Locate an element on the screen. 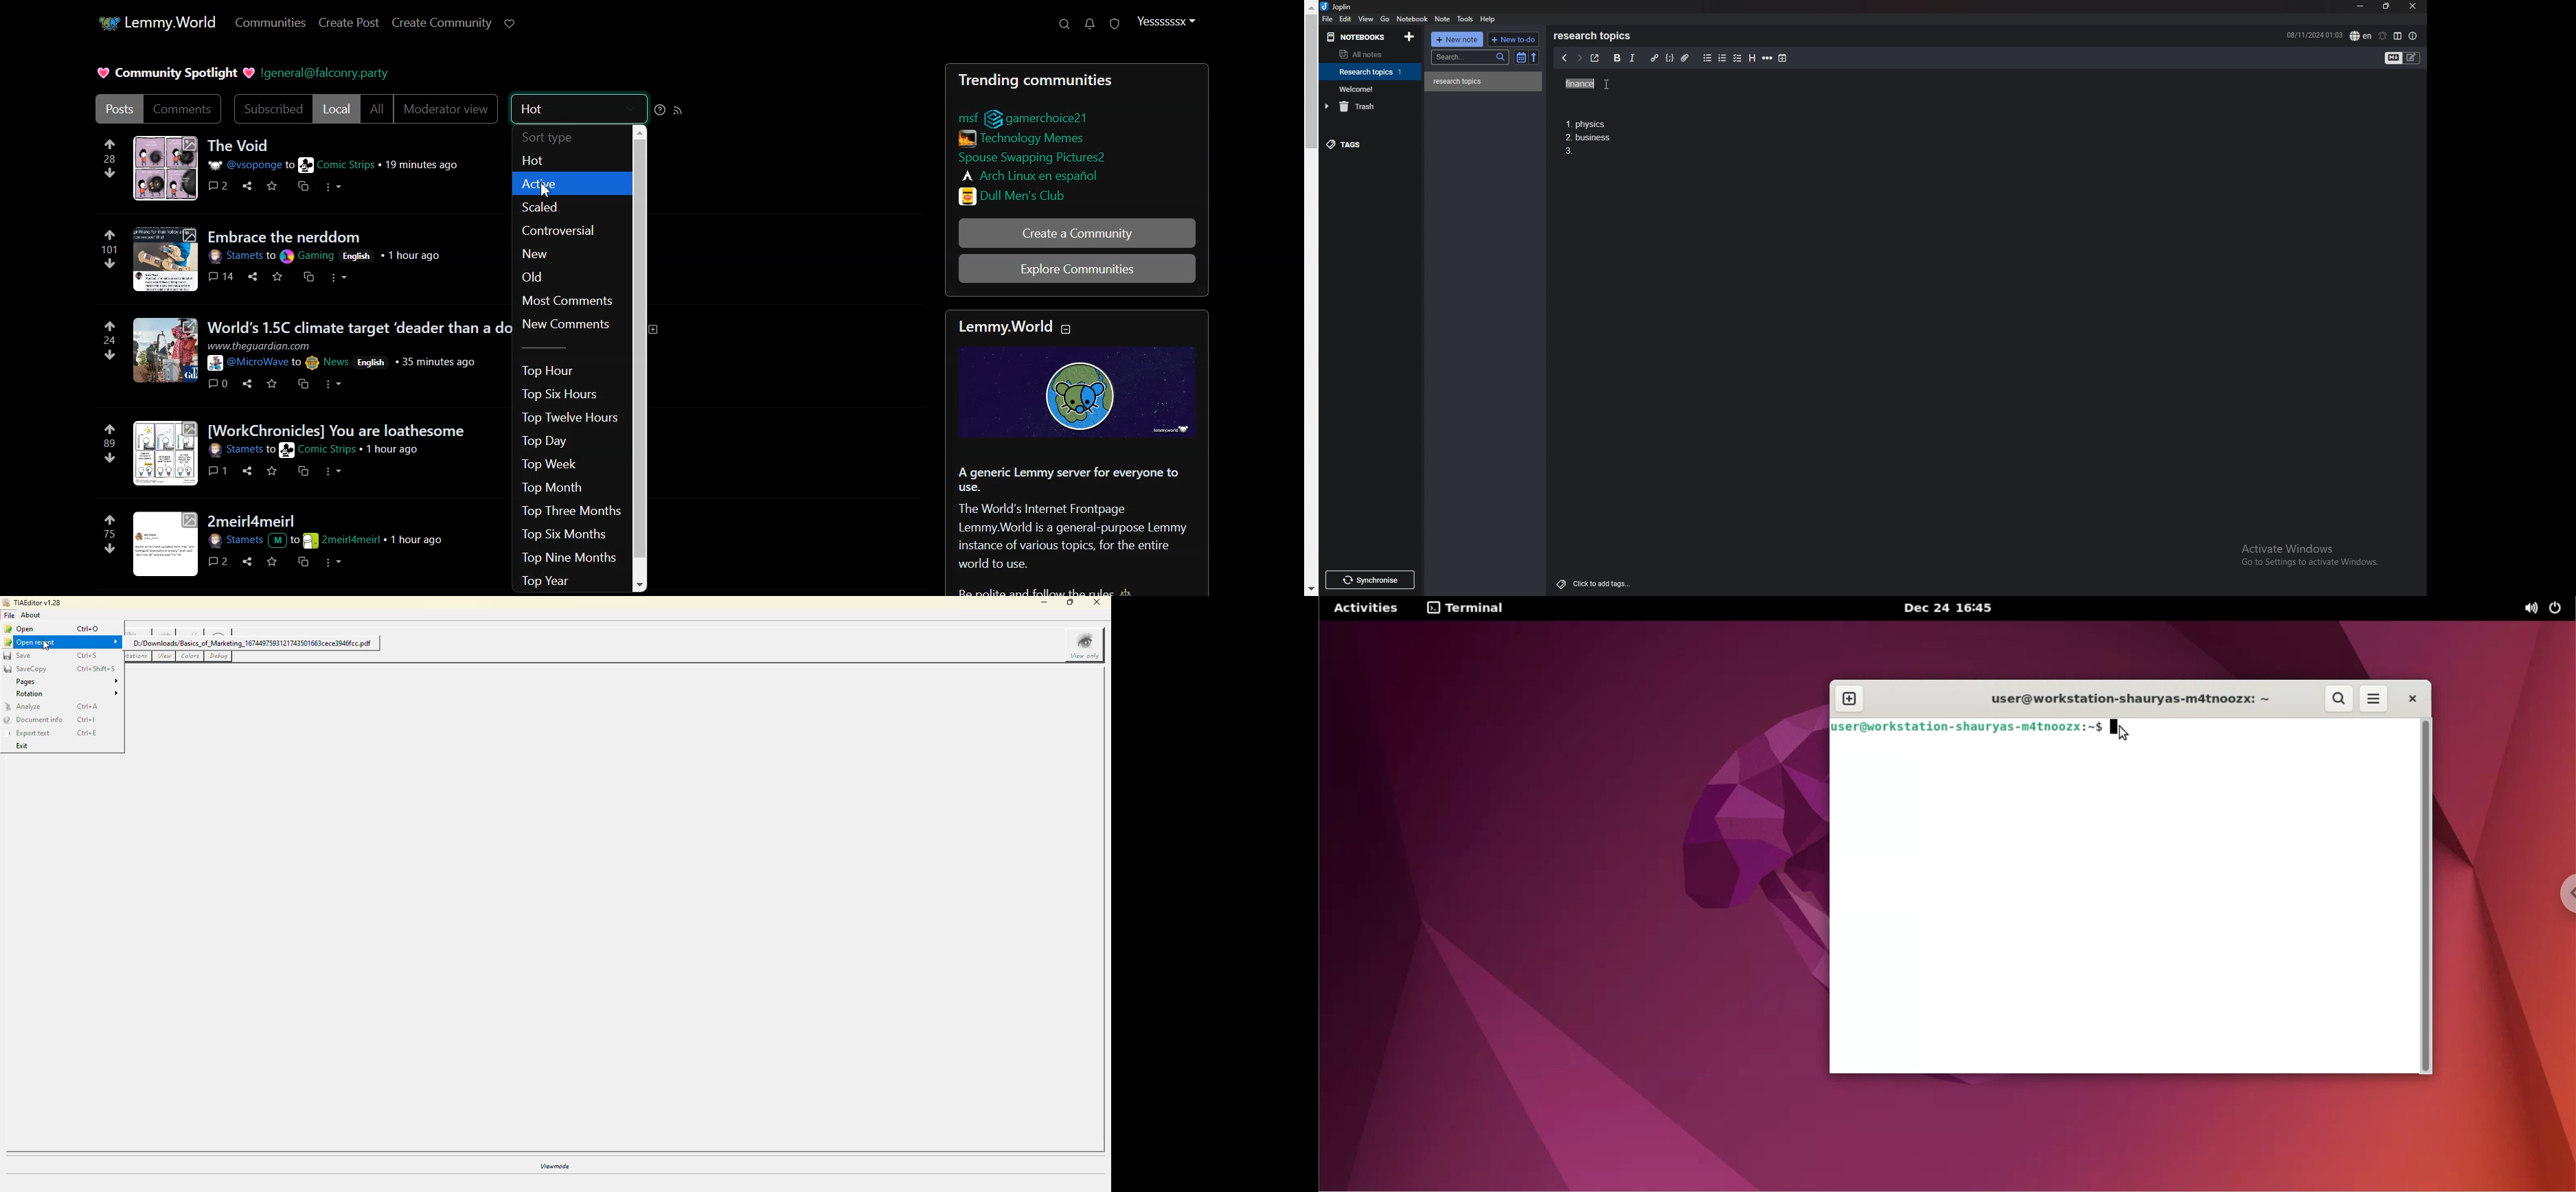 The image size is (2576, 1204). help is located at coordinates (1490, 18).